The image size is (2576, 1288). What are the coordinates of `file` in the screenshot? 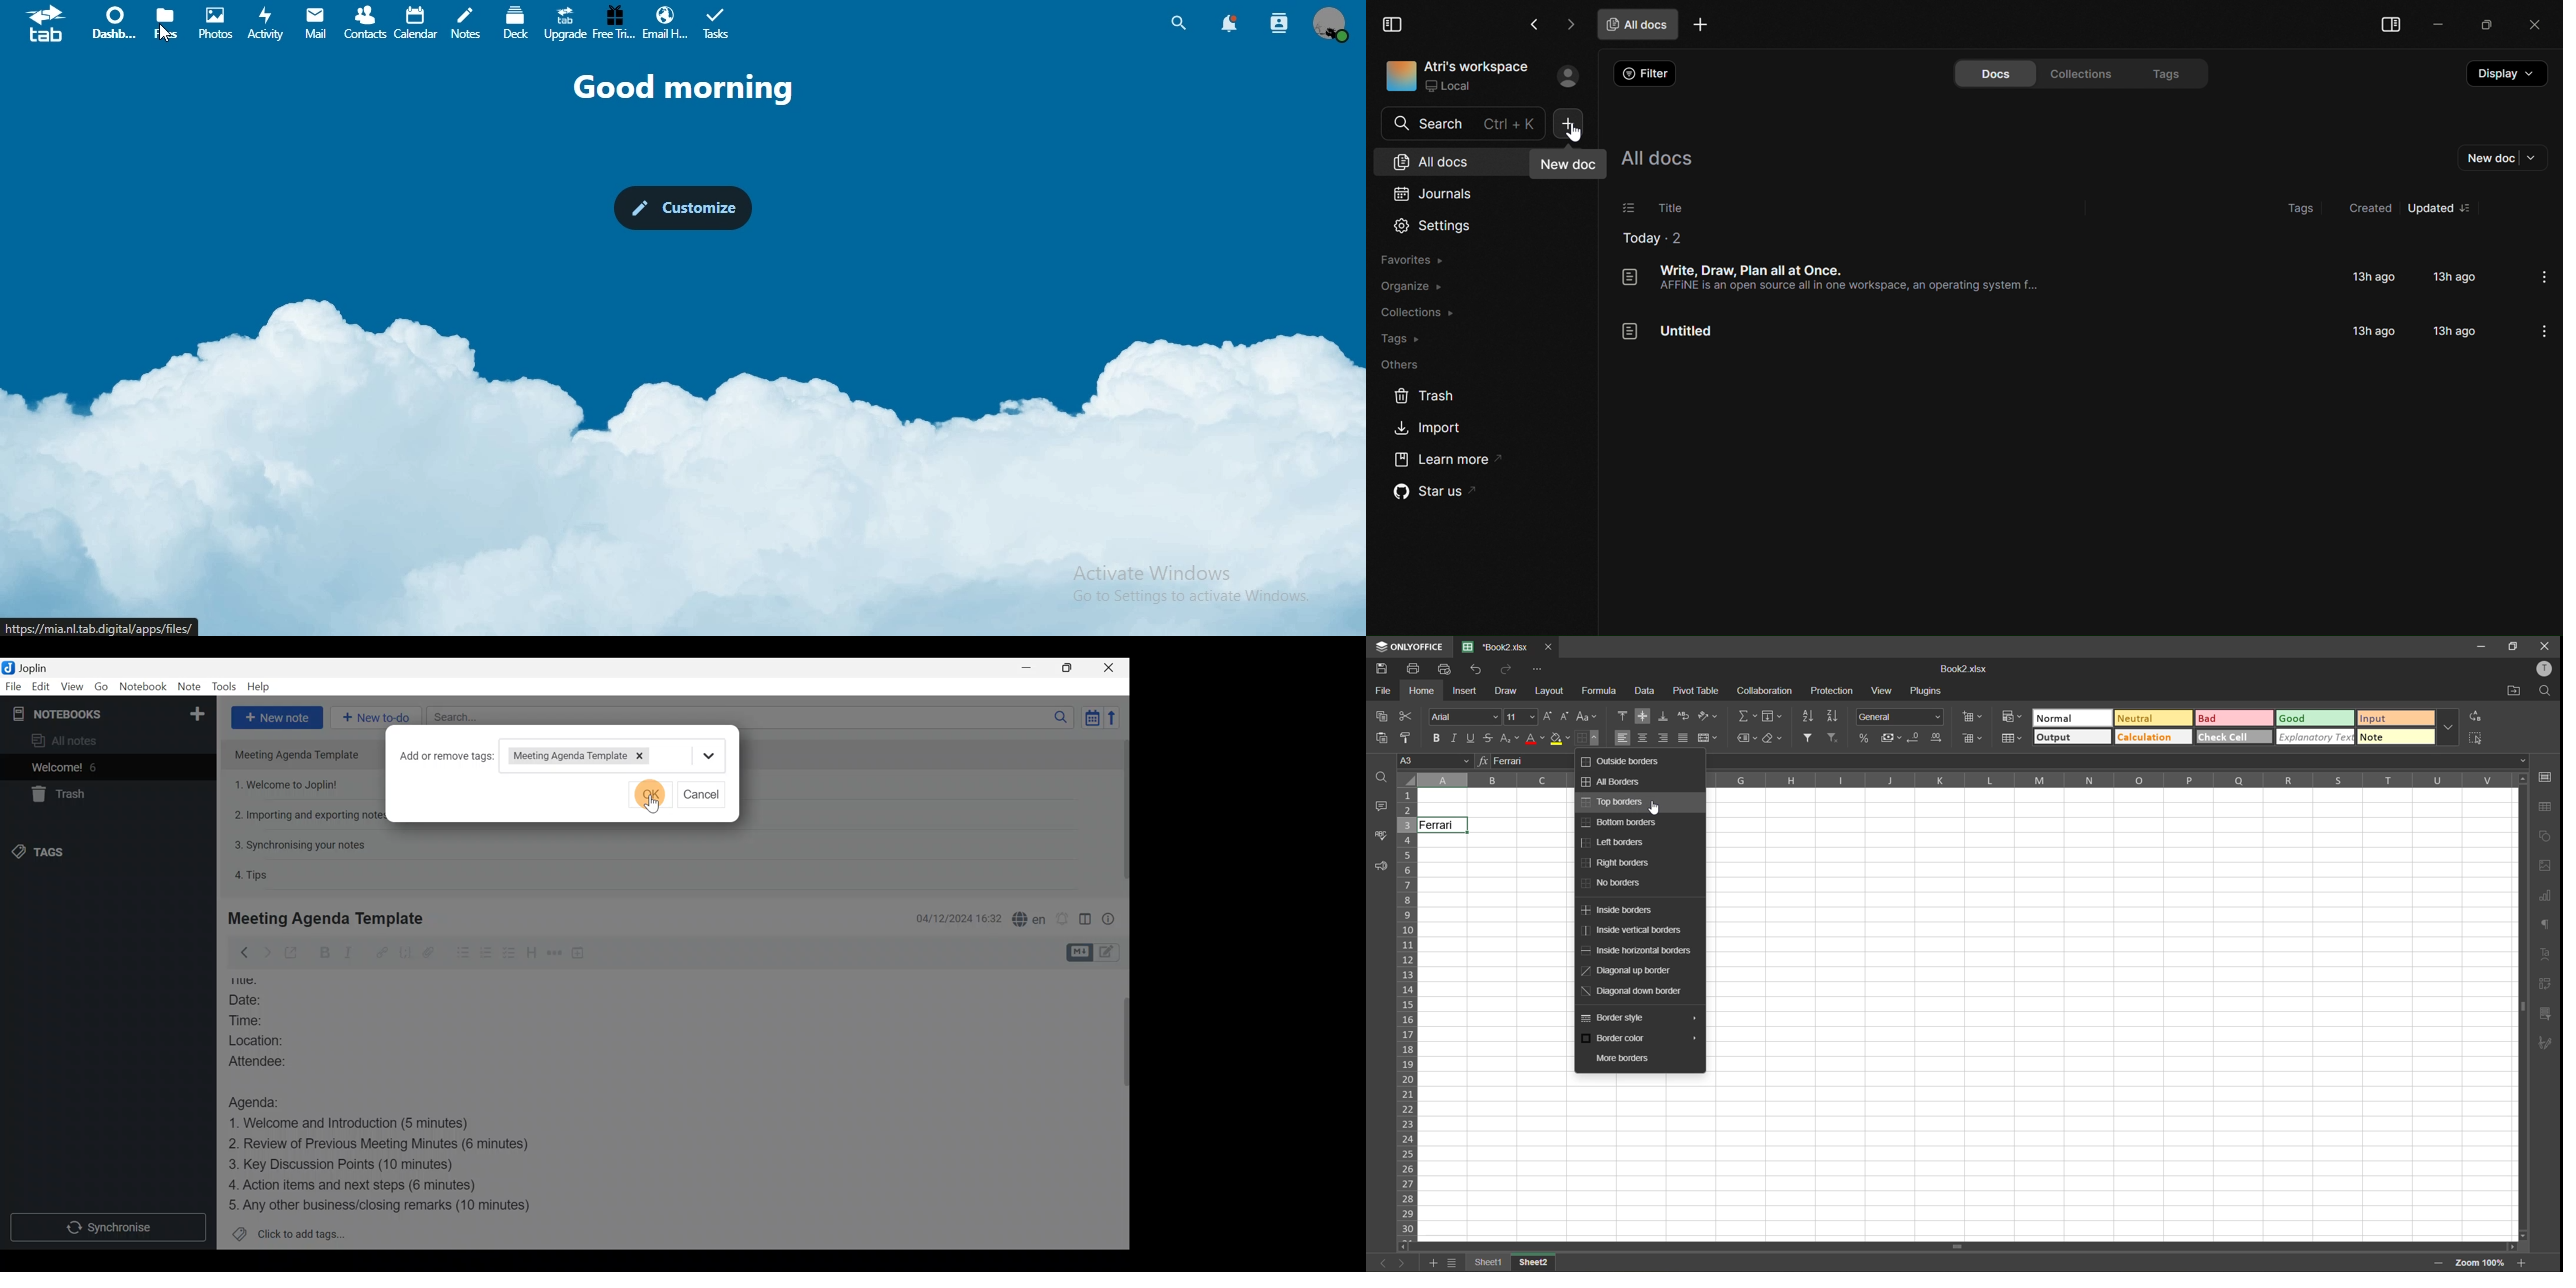 It's located at (1382, 691).